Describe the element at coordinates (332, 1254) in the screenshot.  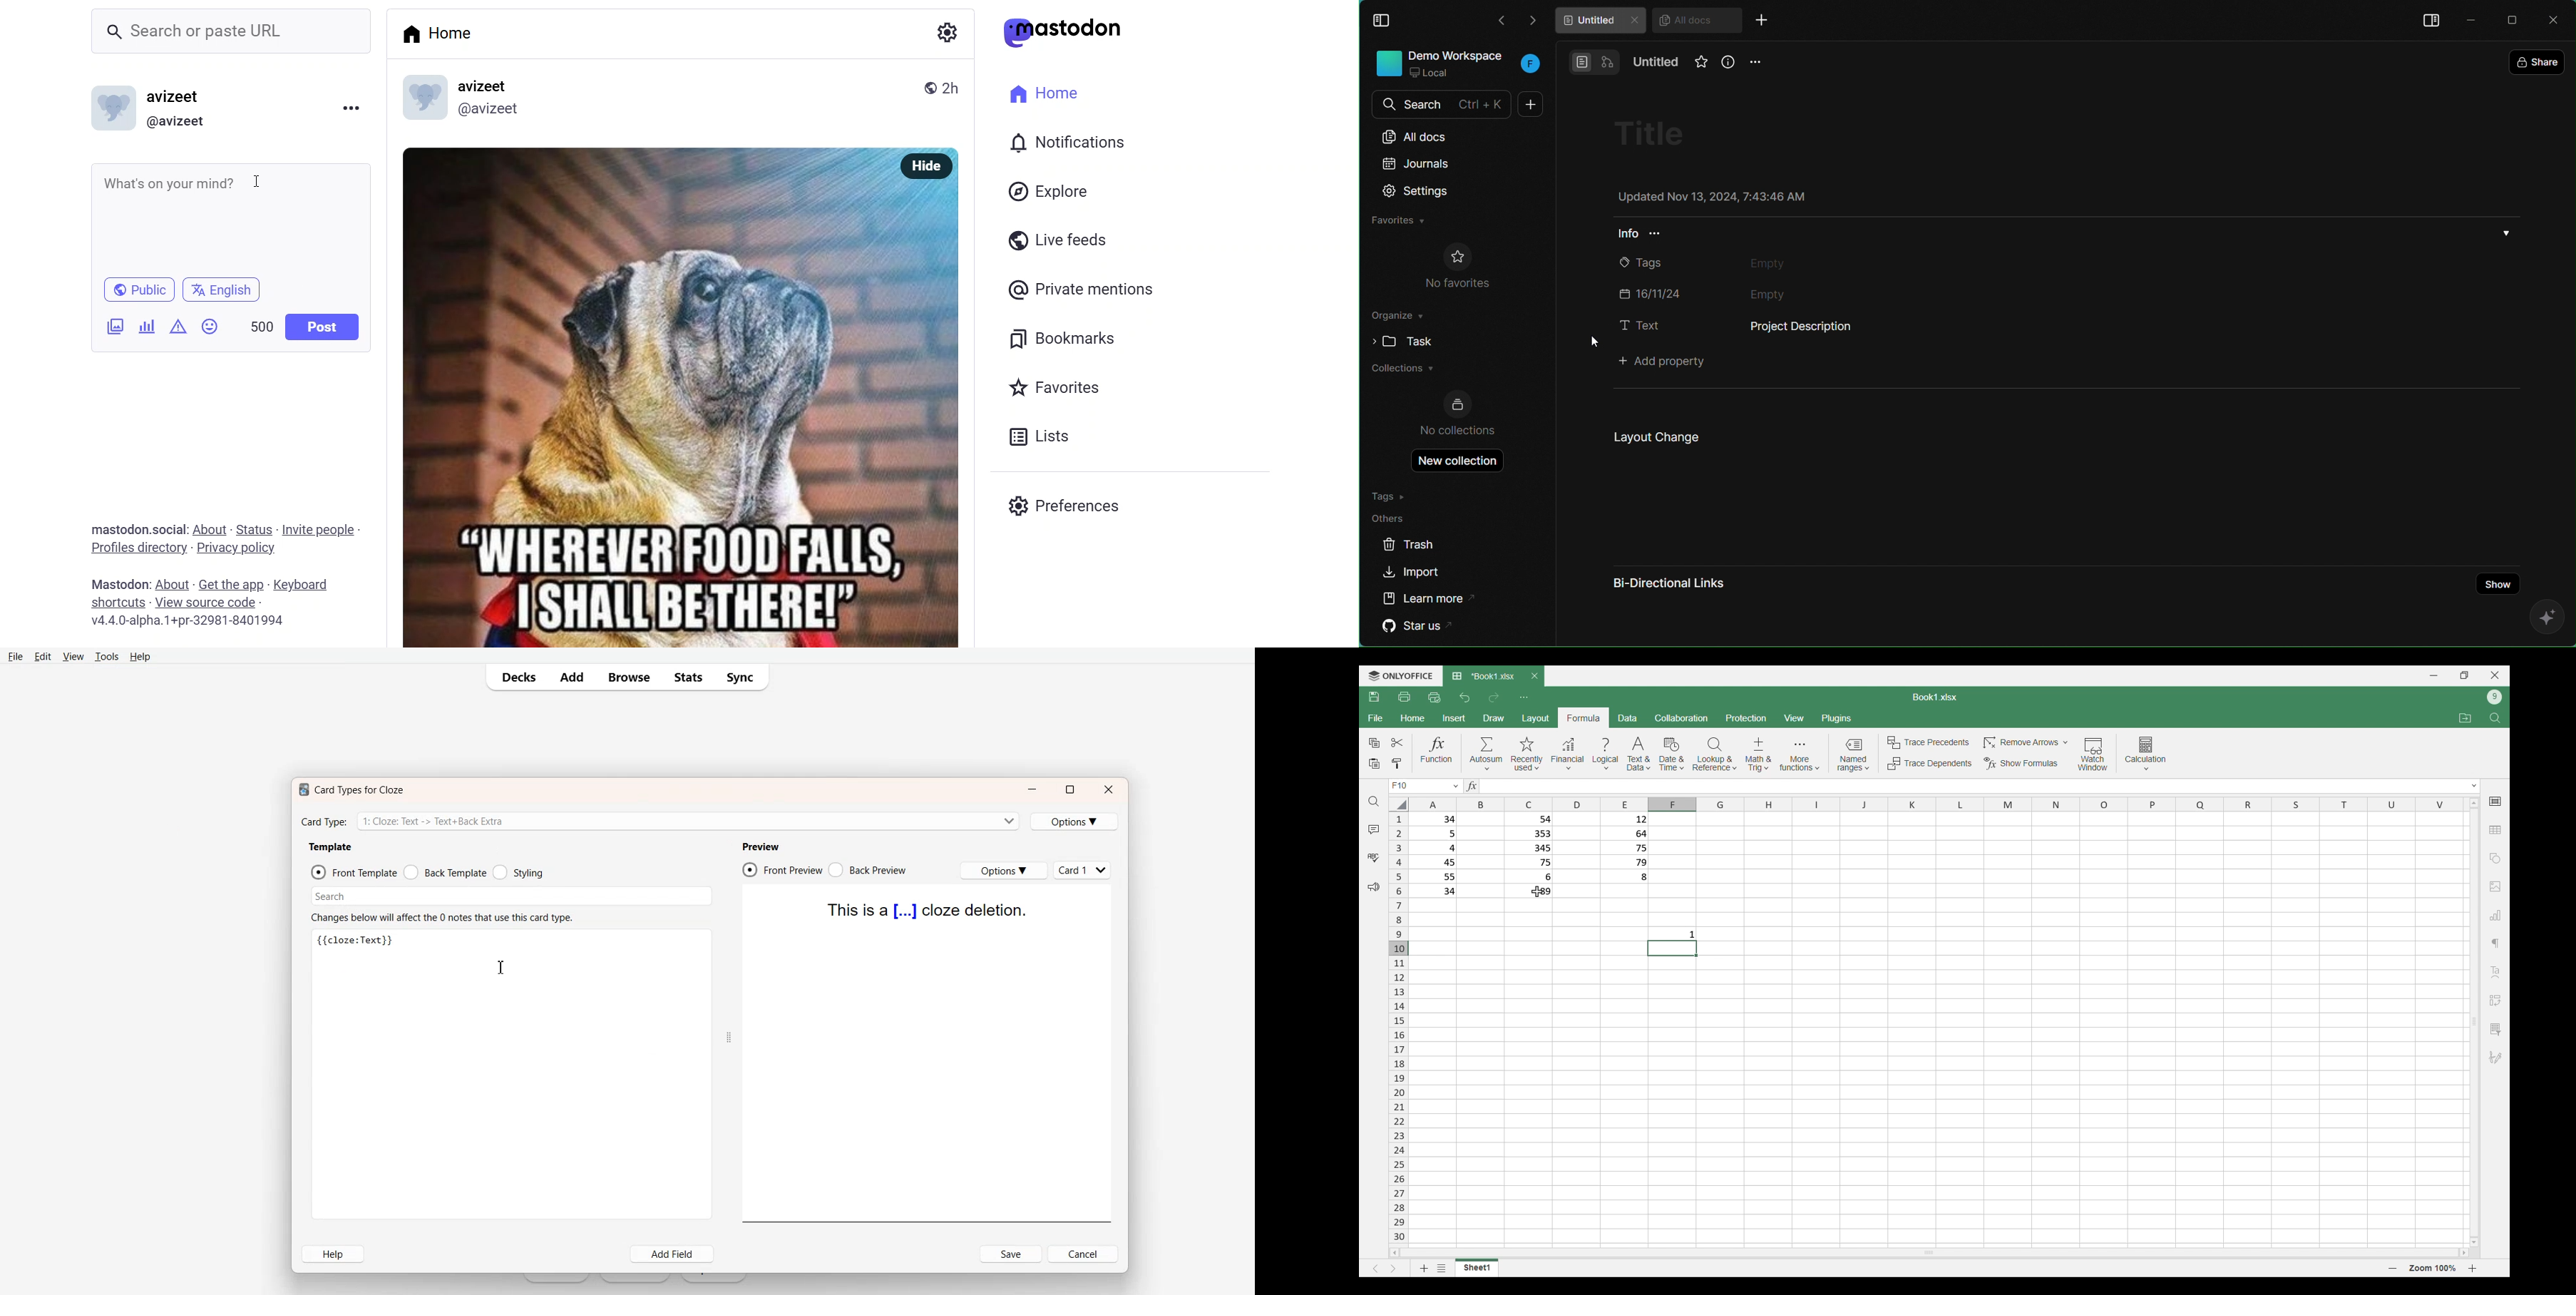
I see `Help` at that location.